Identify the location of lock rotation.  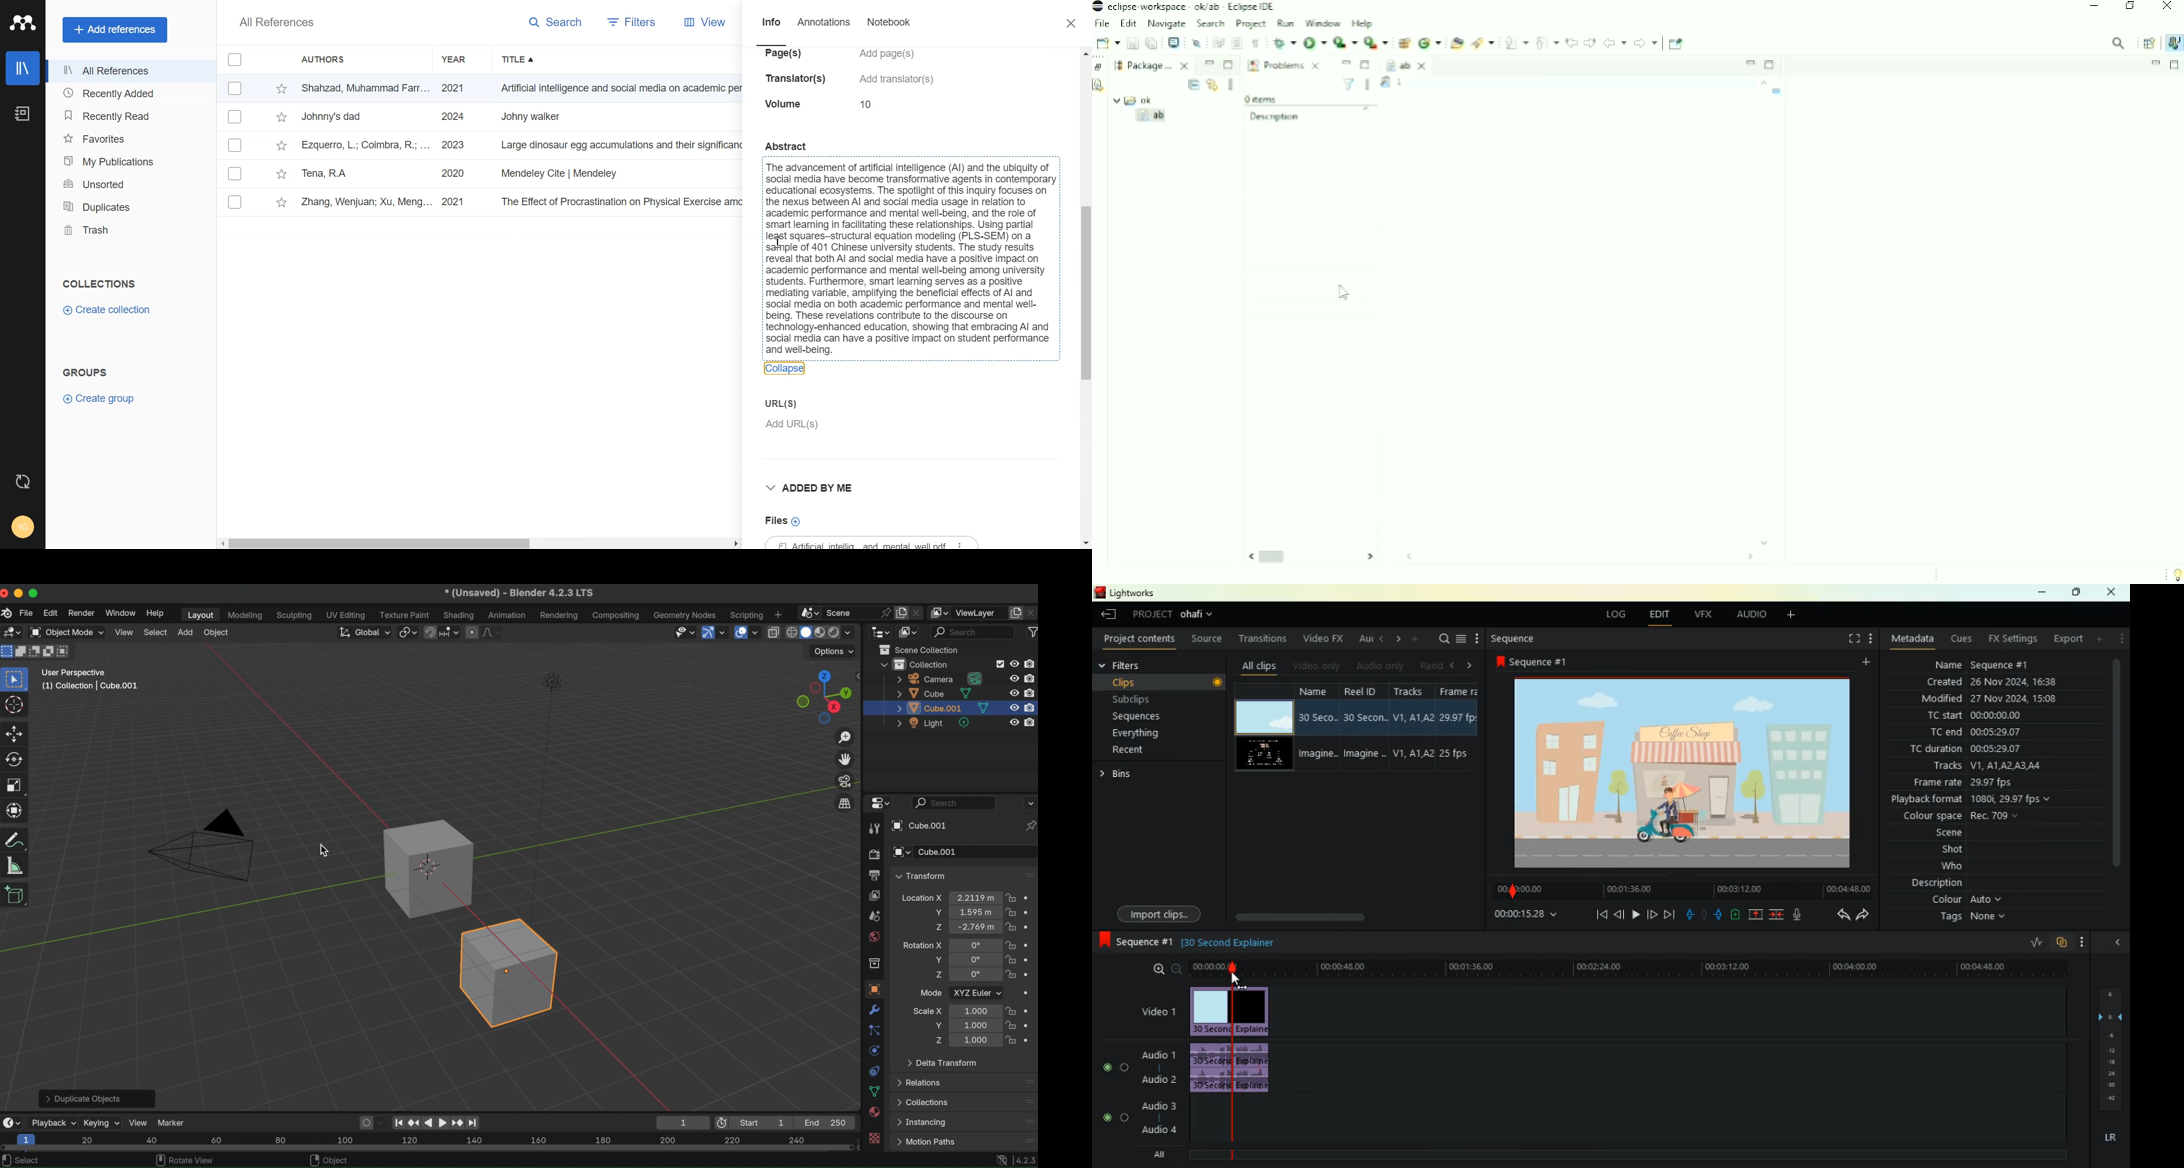
(1011, 960).